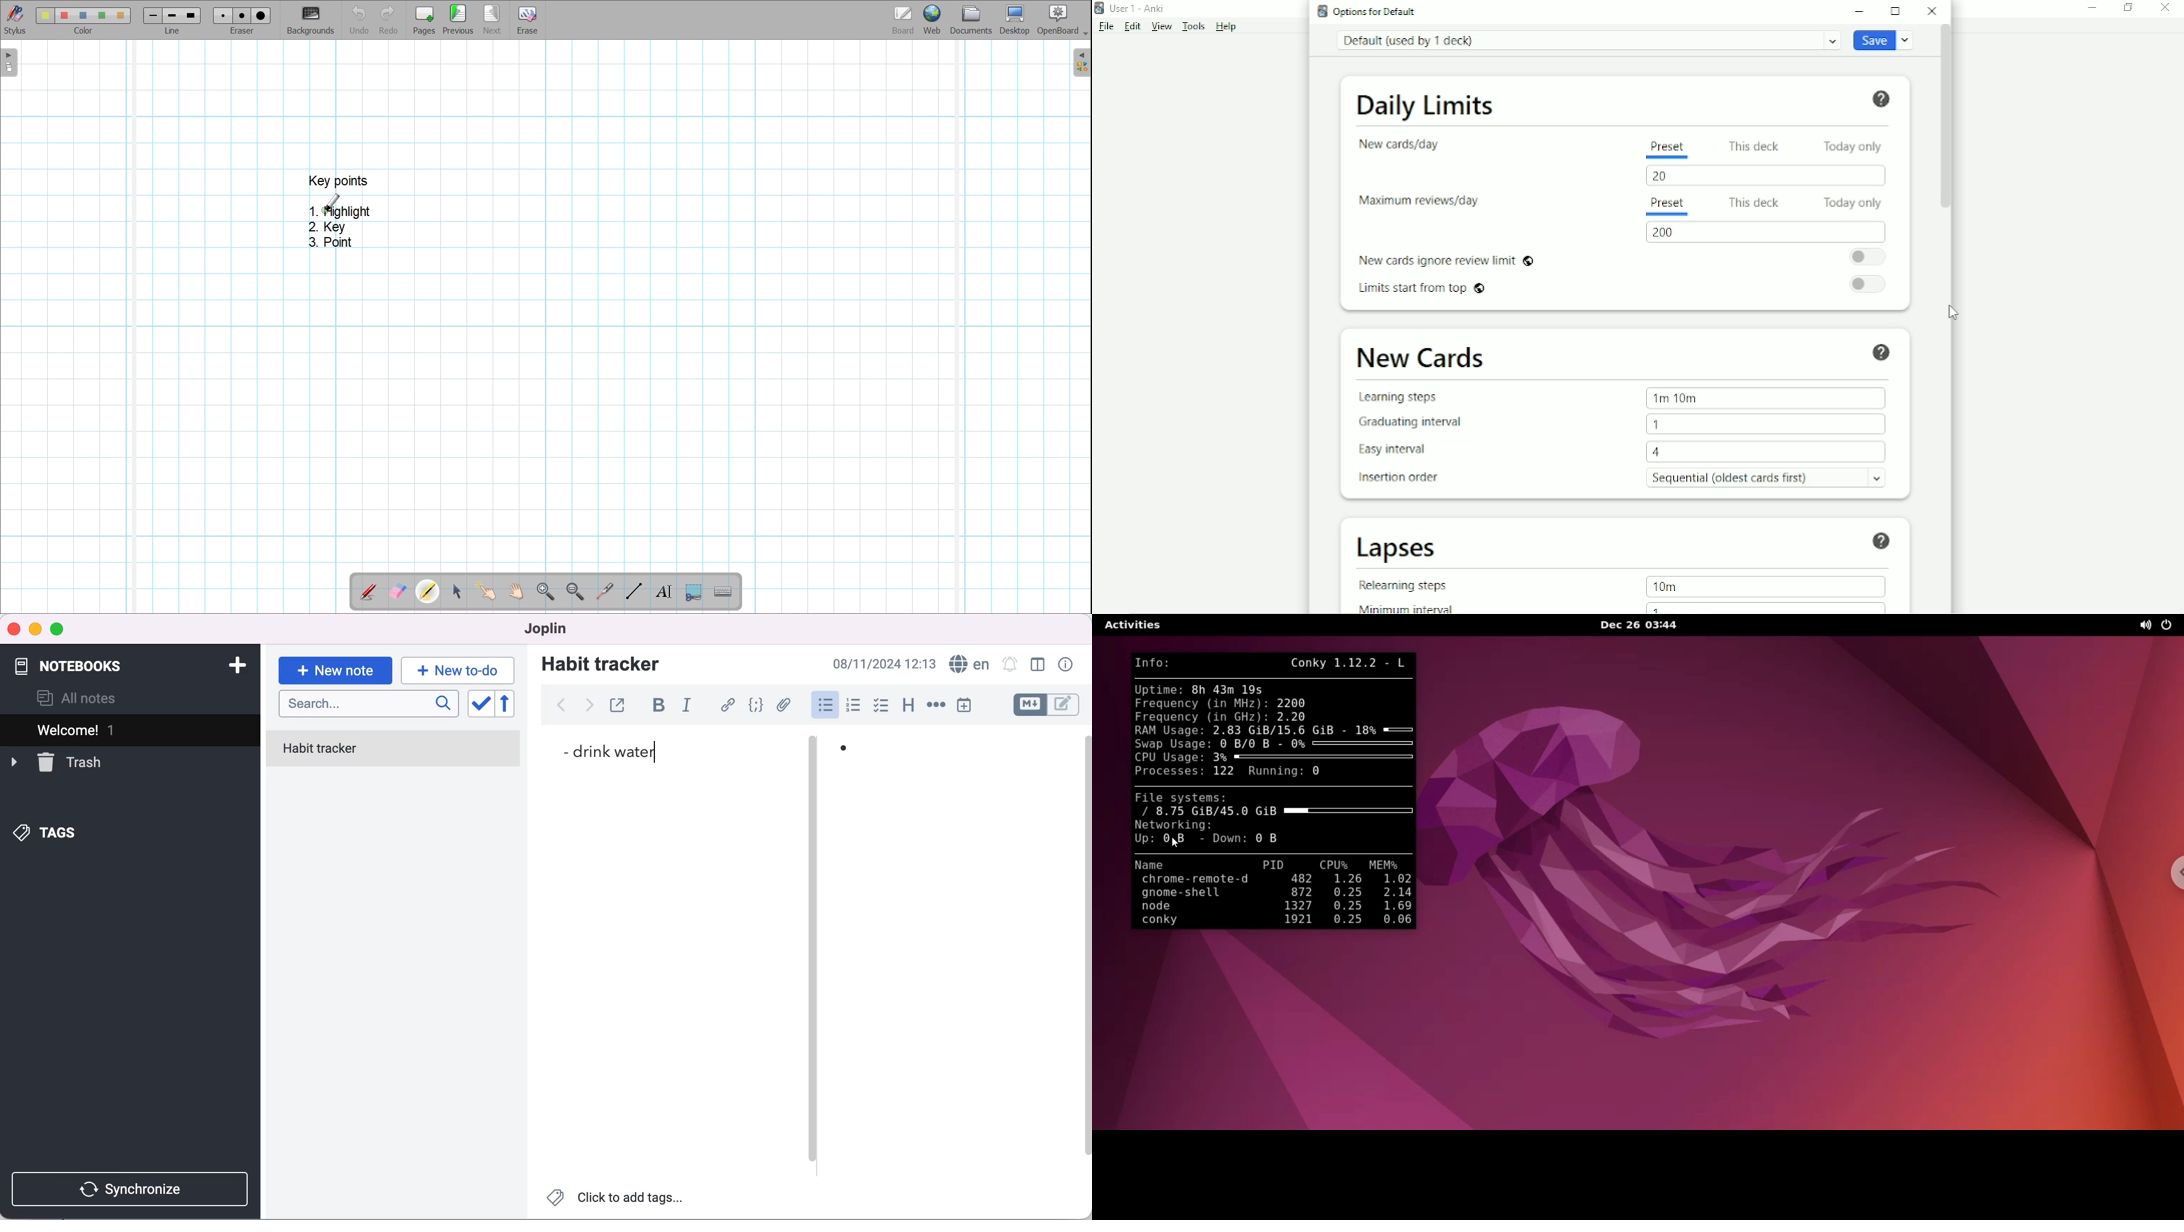 This screenshot has width=2184, height=1232. I want to click on Learning steps, so click(1402, 397).